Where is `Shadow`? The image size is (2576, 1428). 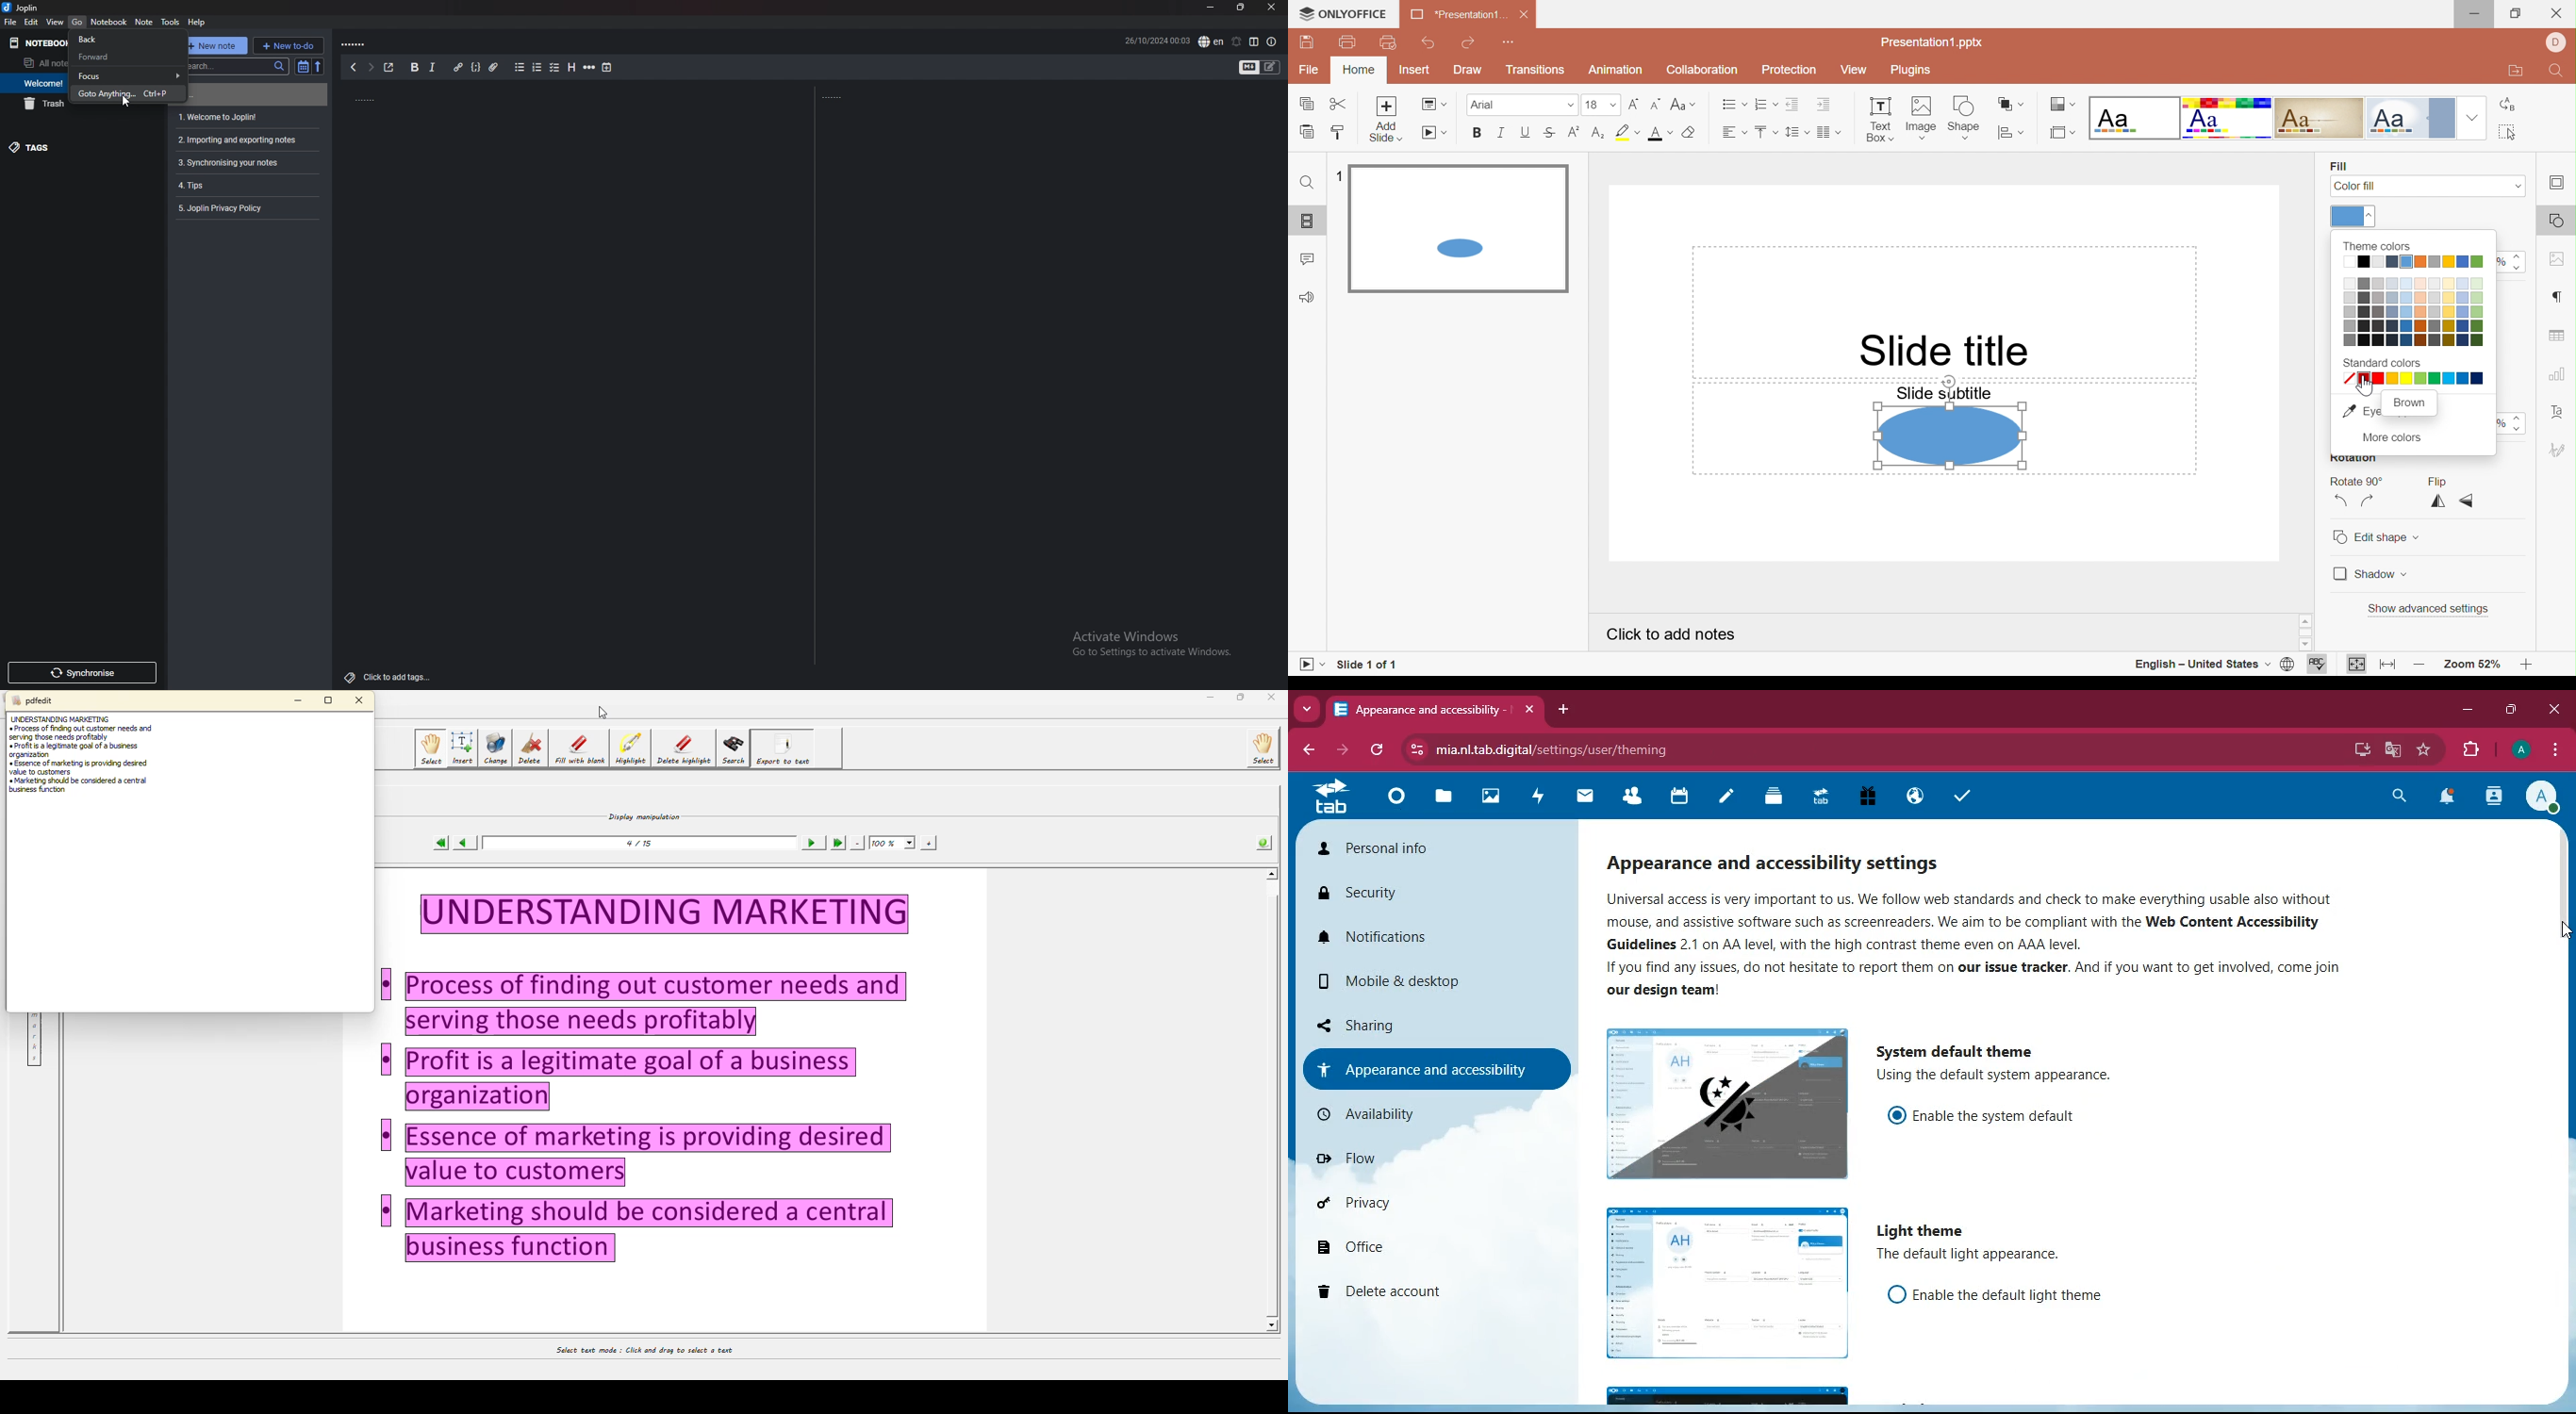
Shadow is located at coordinates (2371, 575).